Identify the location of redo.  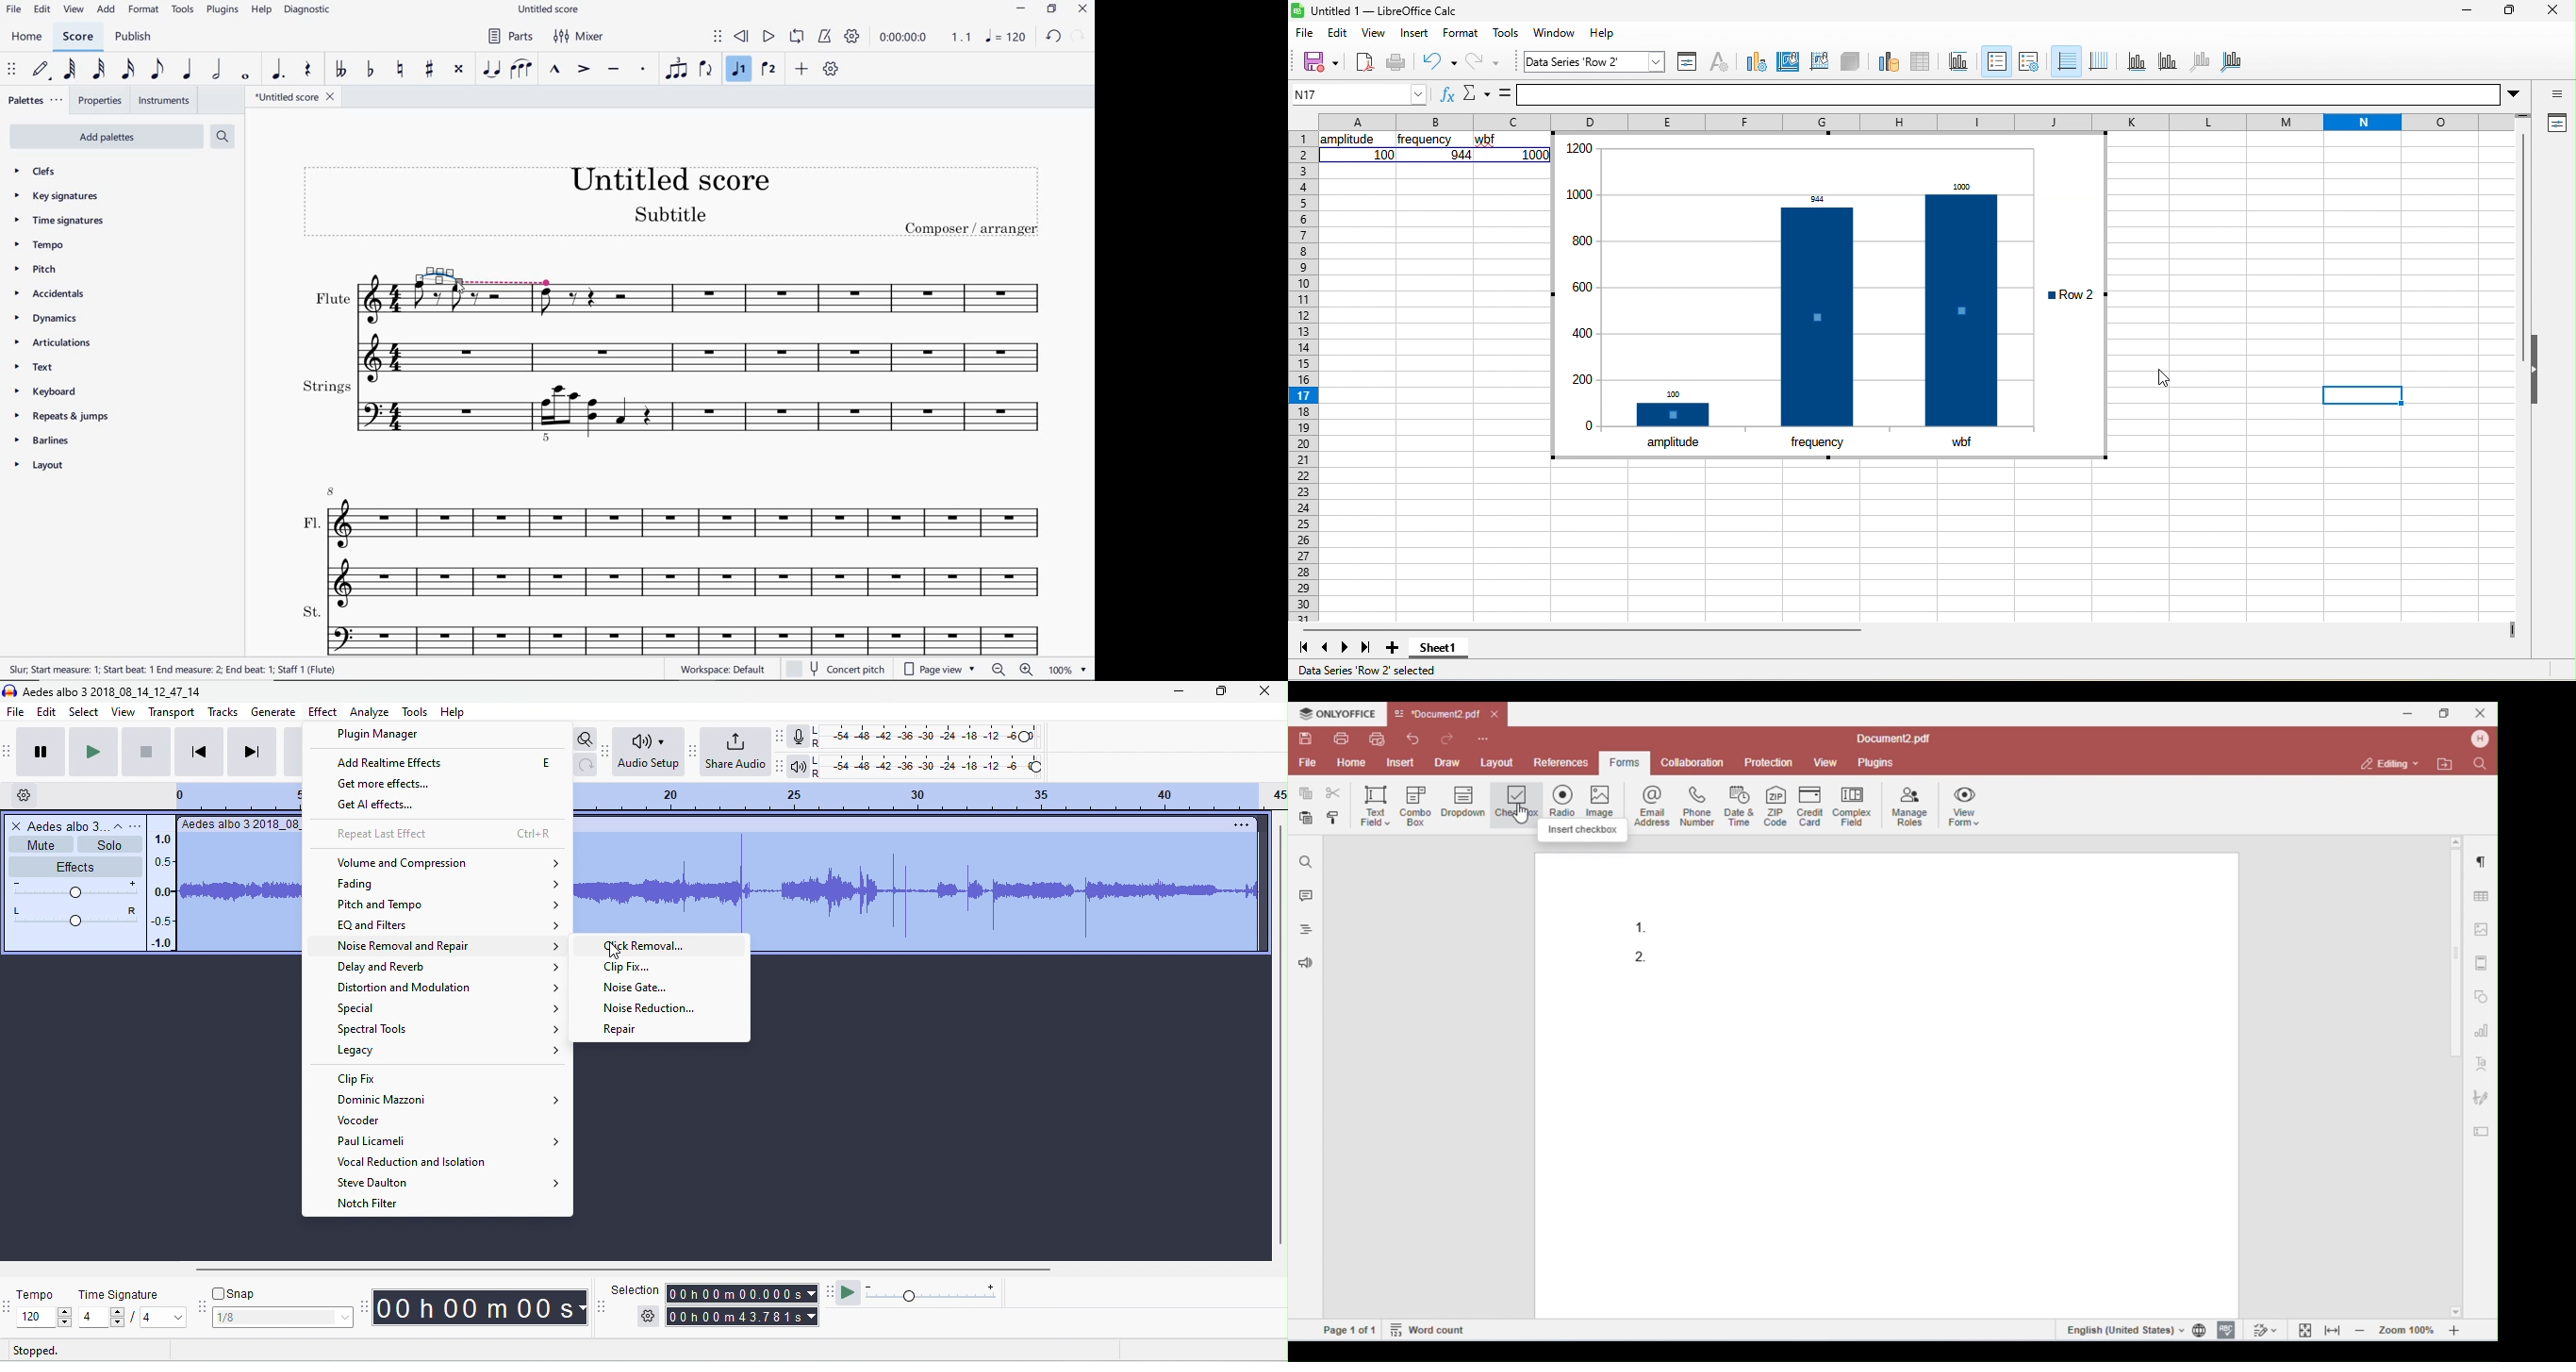
(586, 765).